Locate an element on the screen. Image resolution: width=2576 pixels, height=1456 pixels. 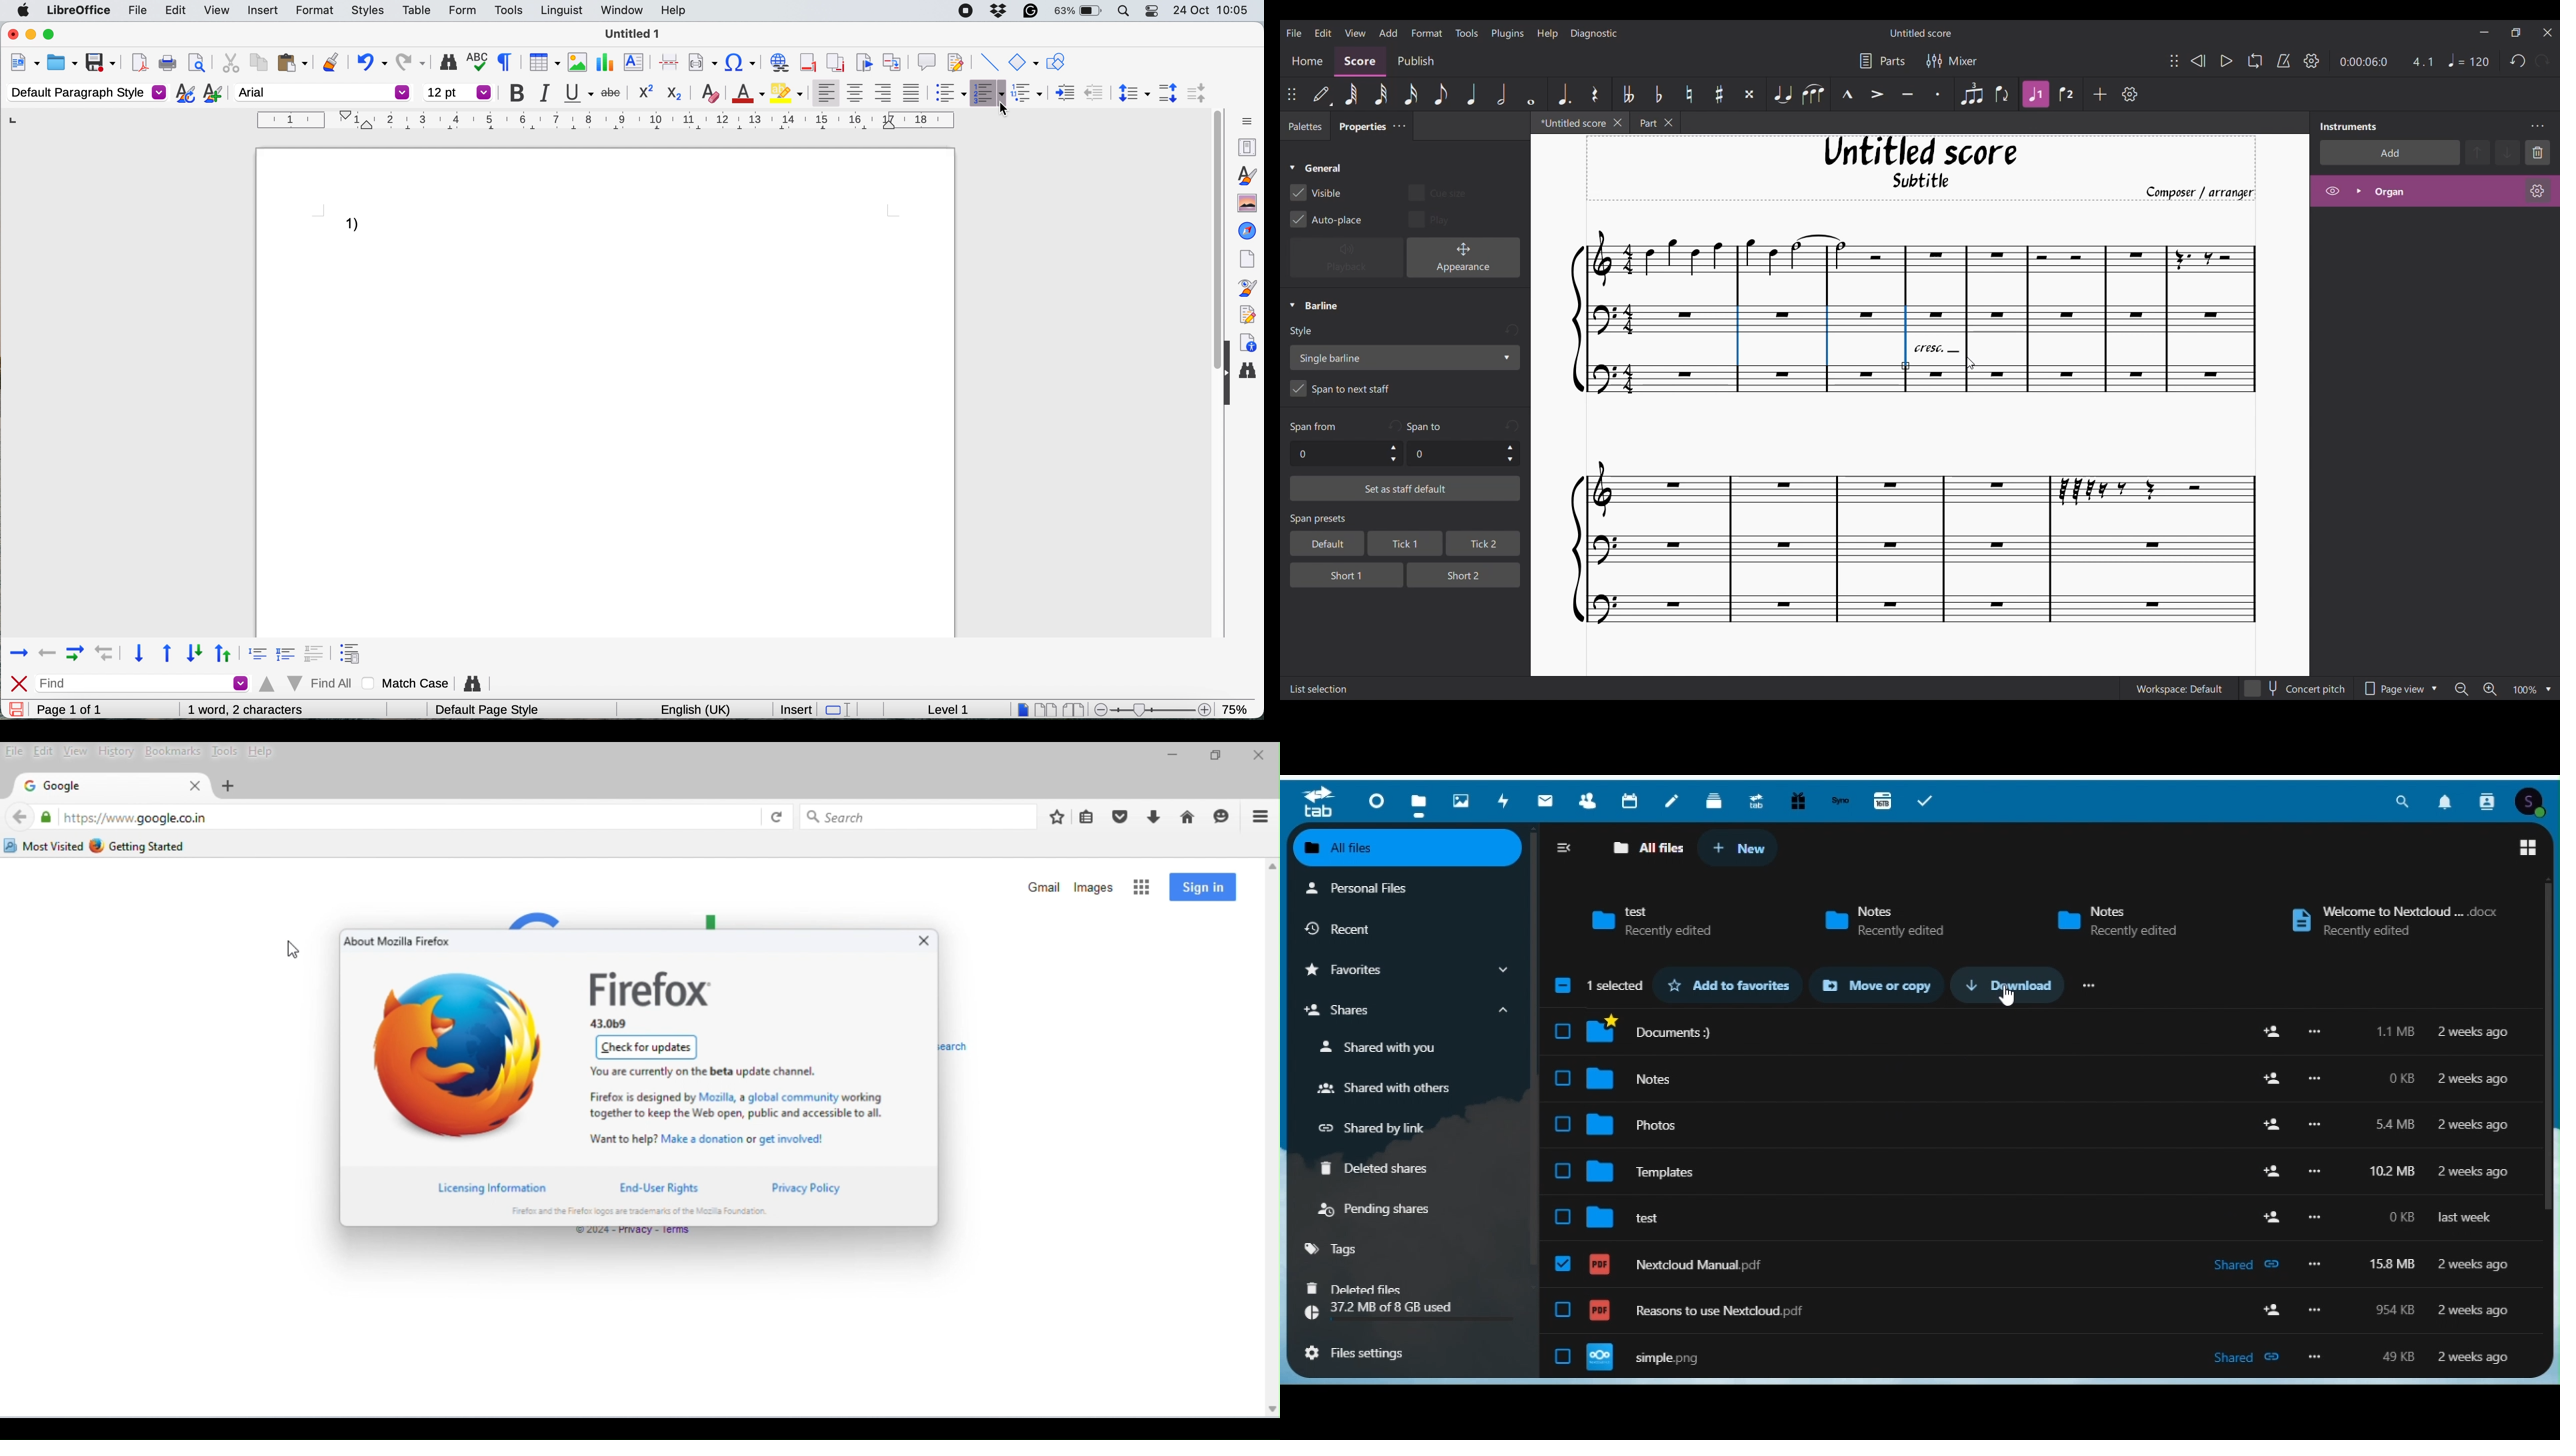
window is located at coordinates (621, 12).